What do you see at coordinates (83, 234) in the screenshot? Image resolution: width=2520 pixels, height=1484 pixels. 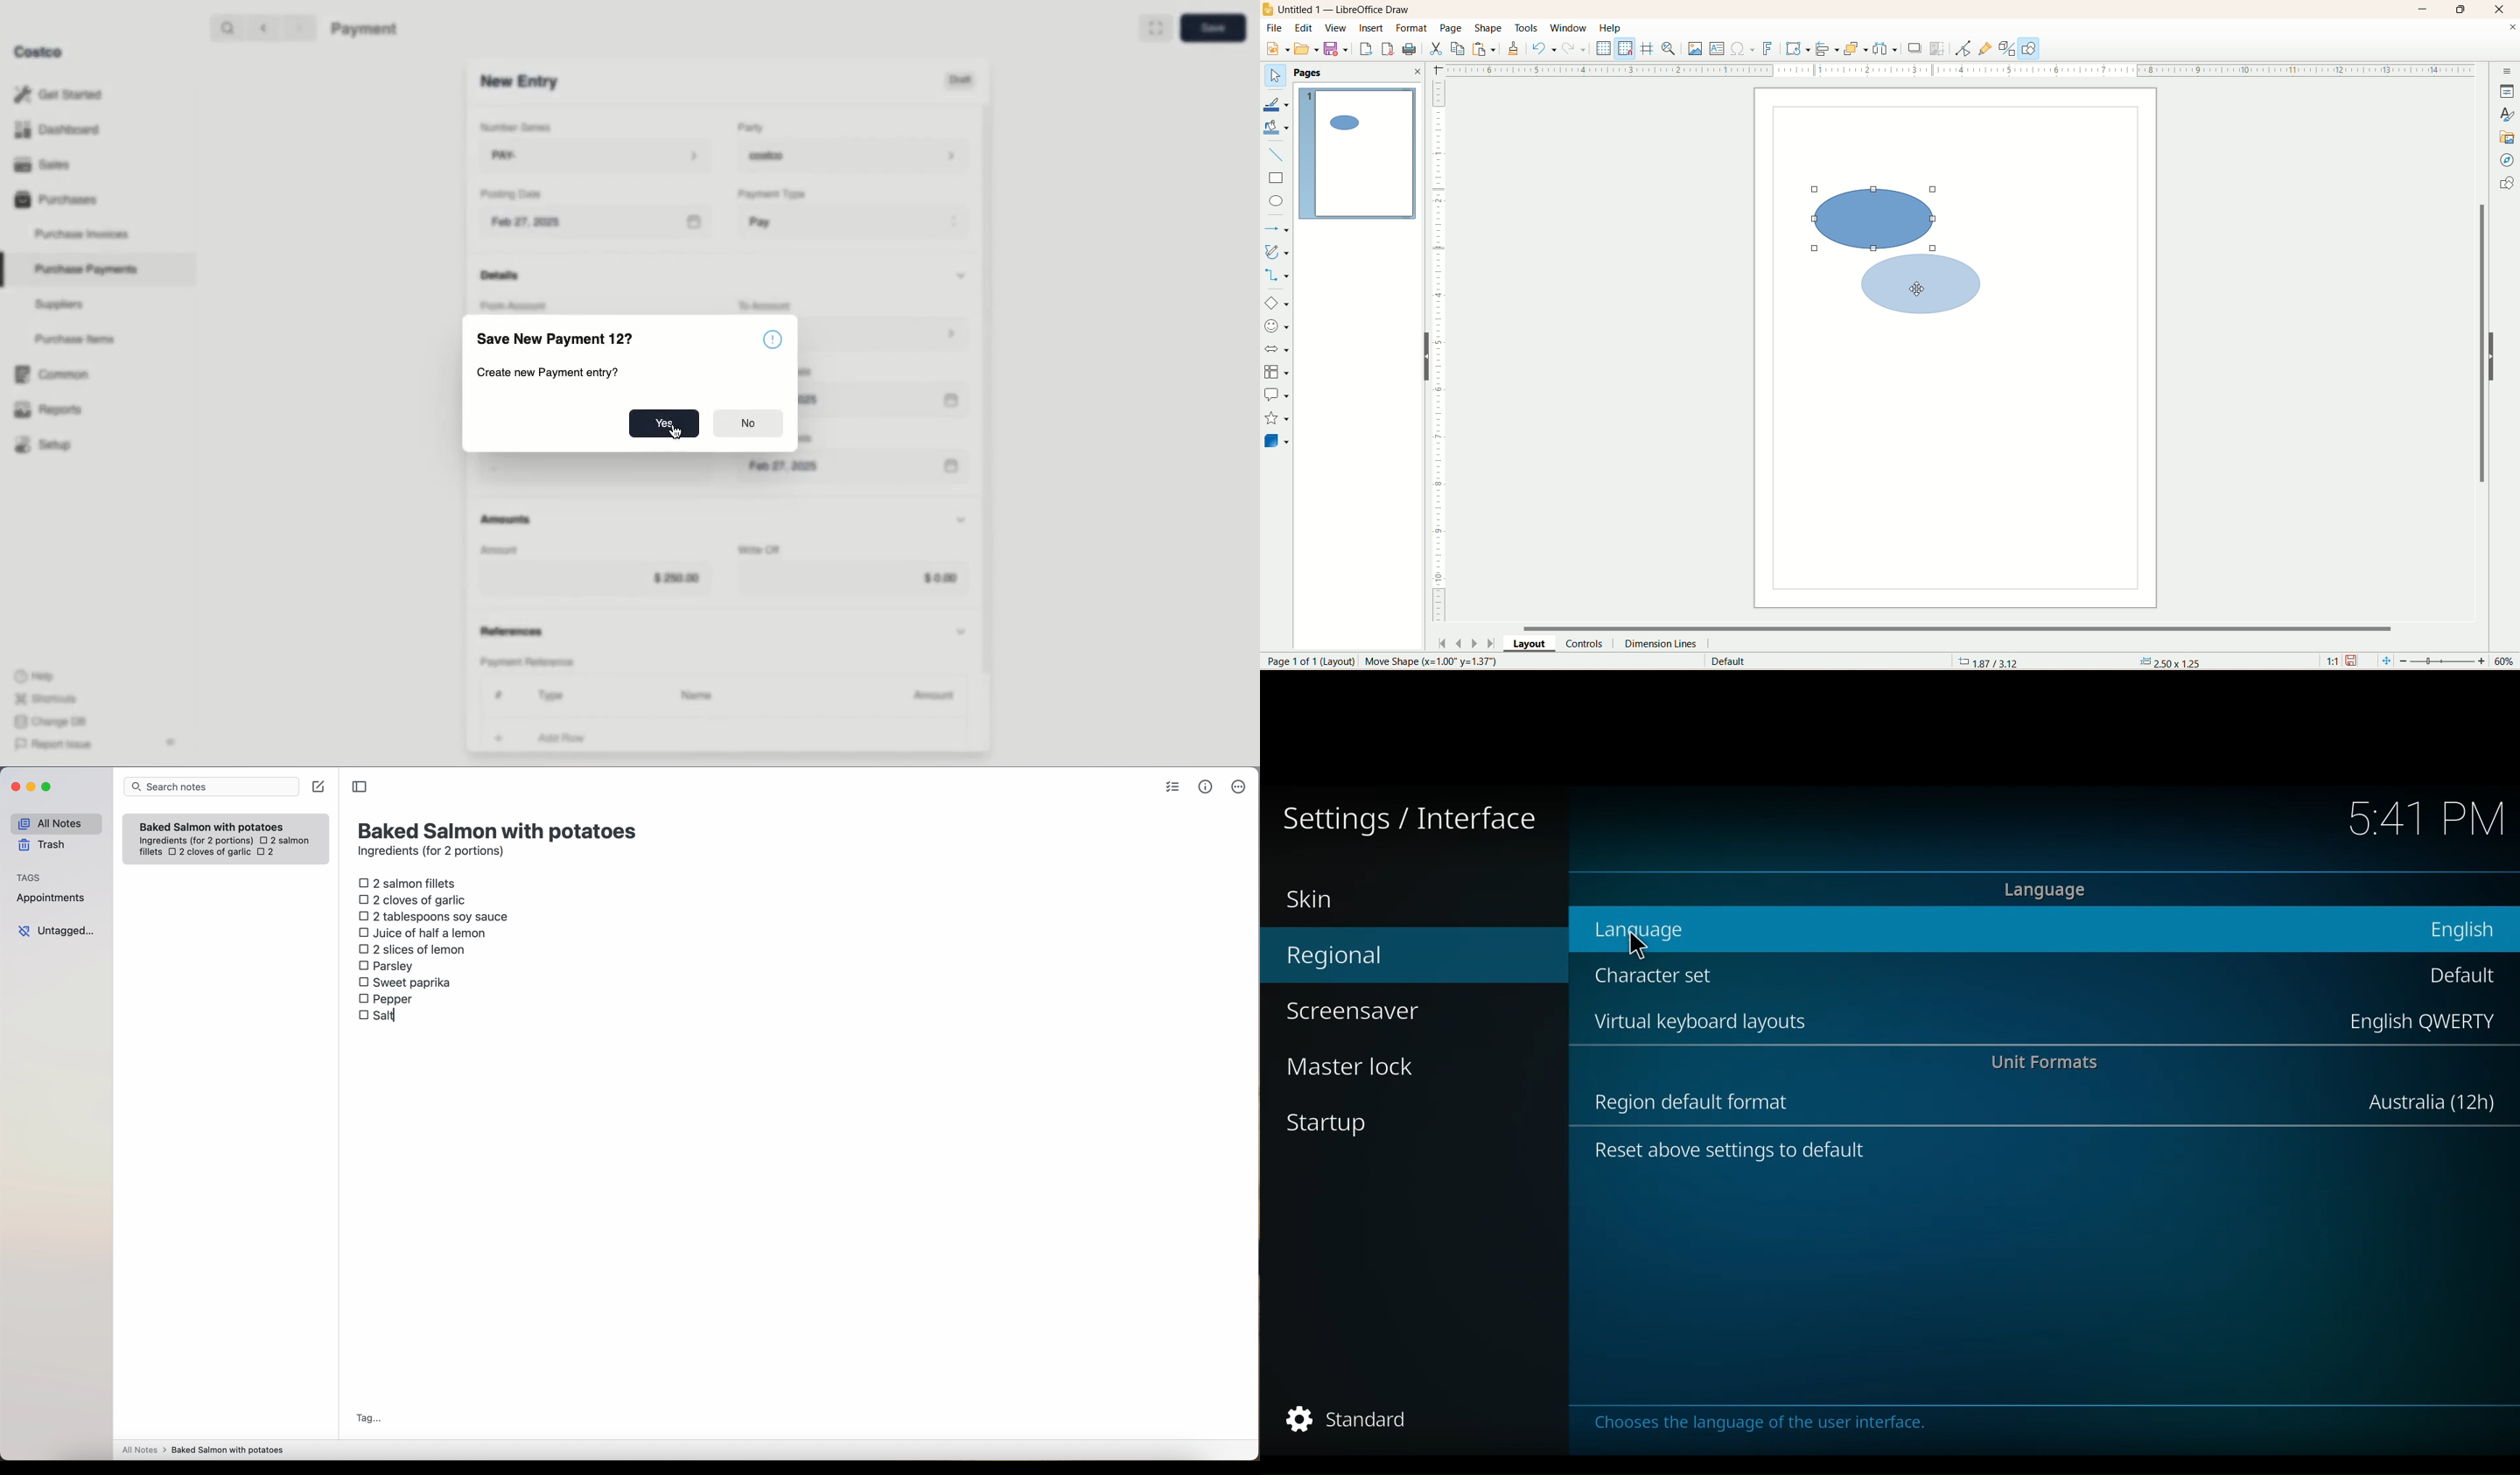 I see `Purchase Invoices` at bounding box center [83, 234].